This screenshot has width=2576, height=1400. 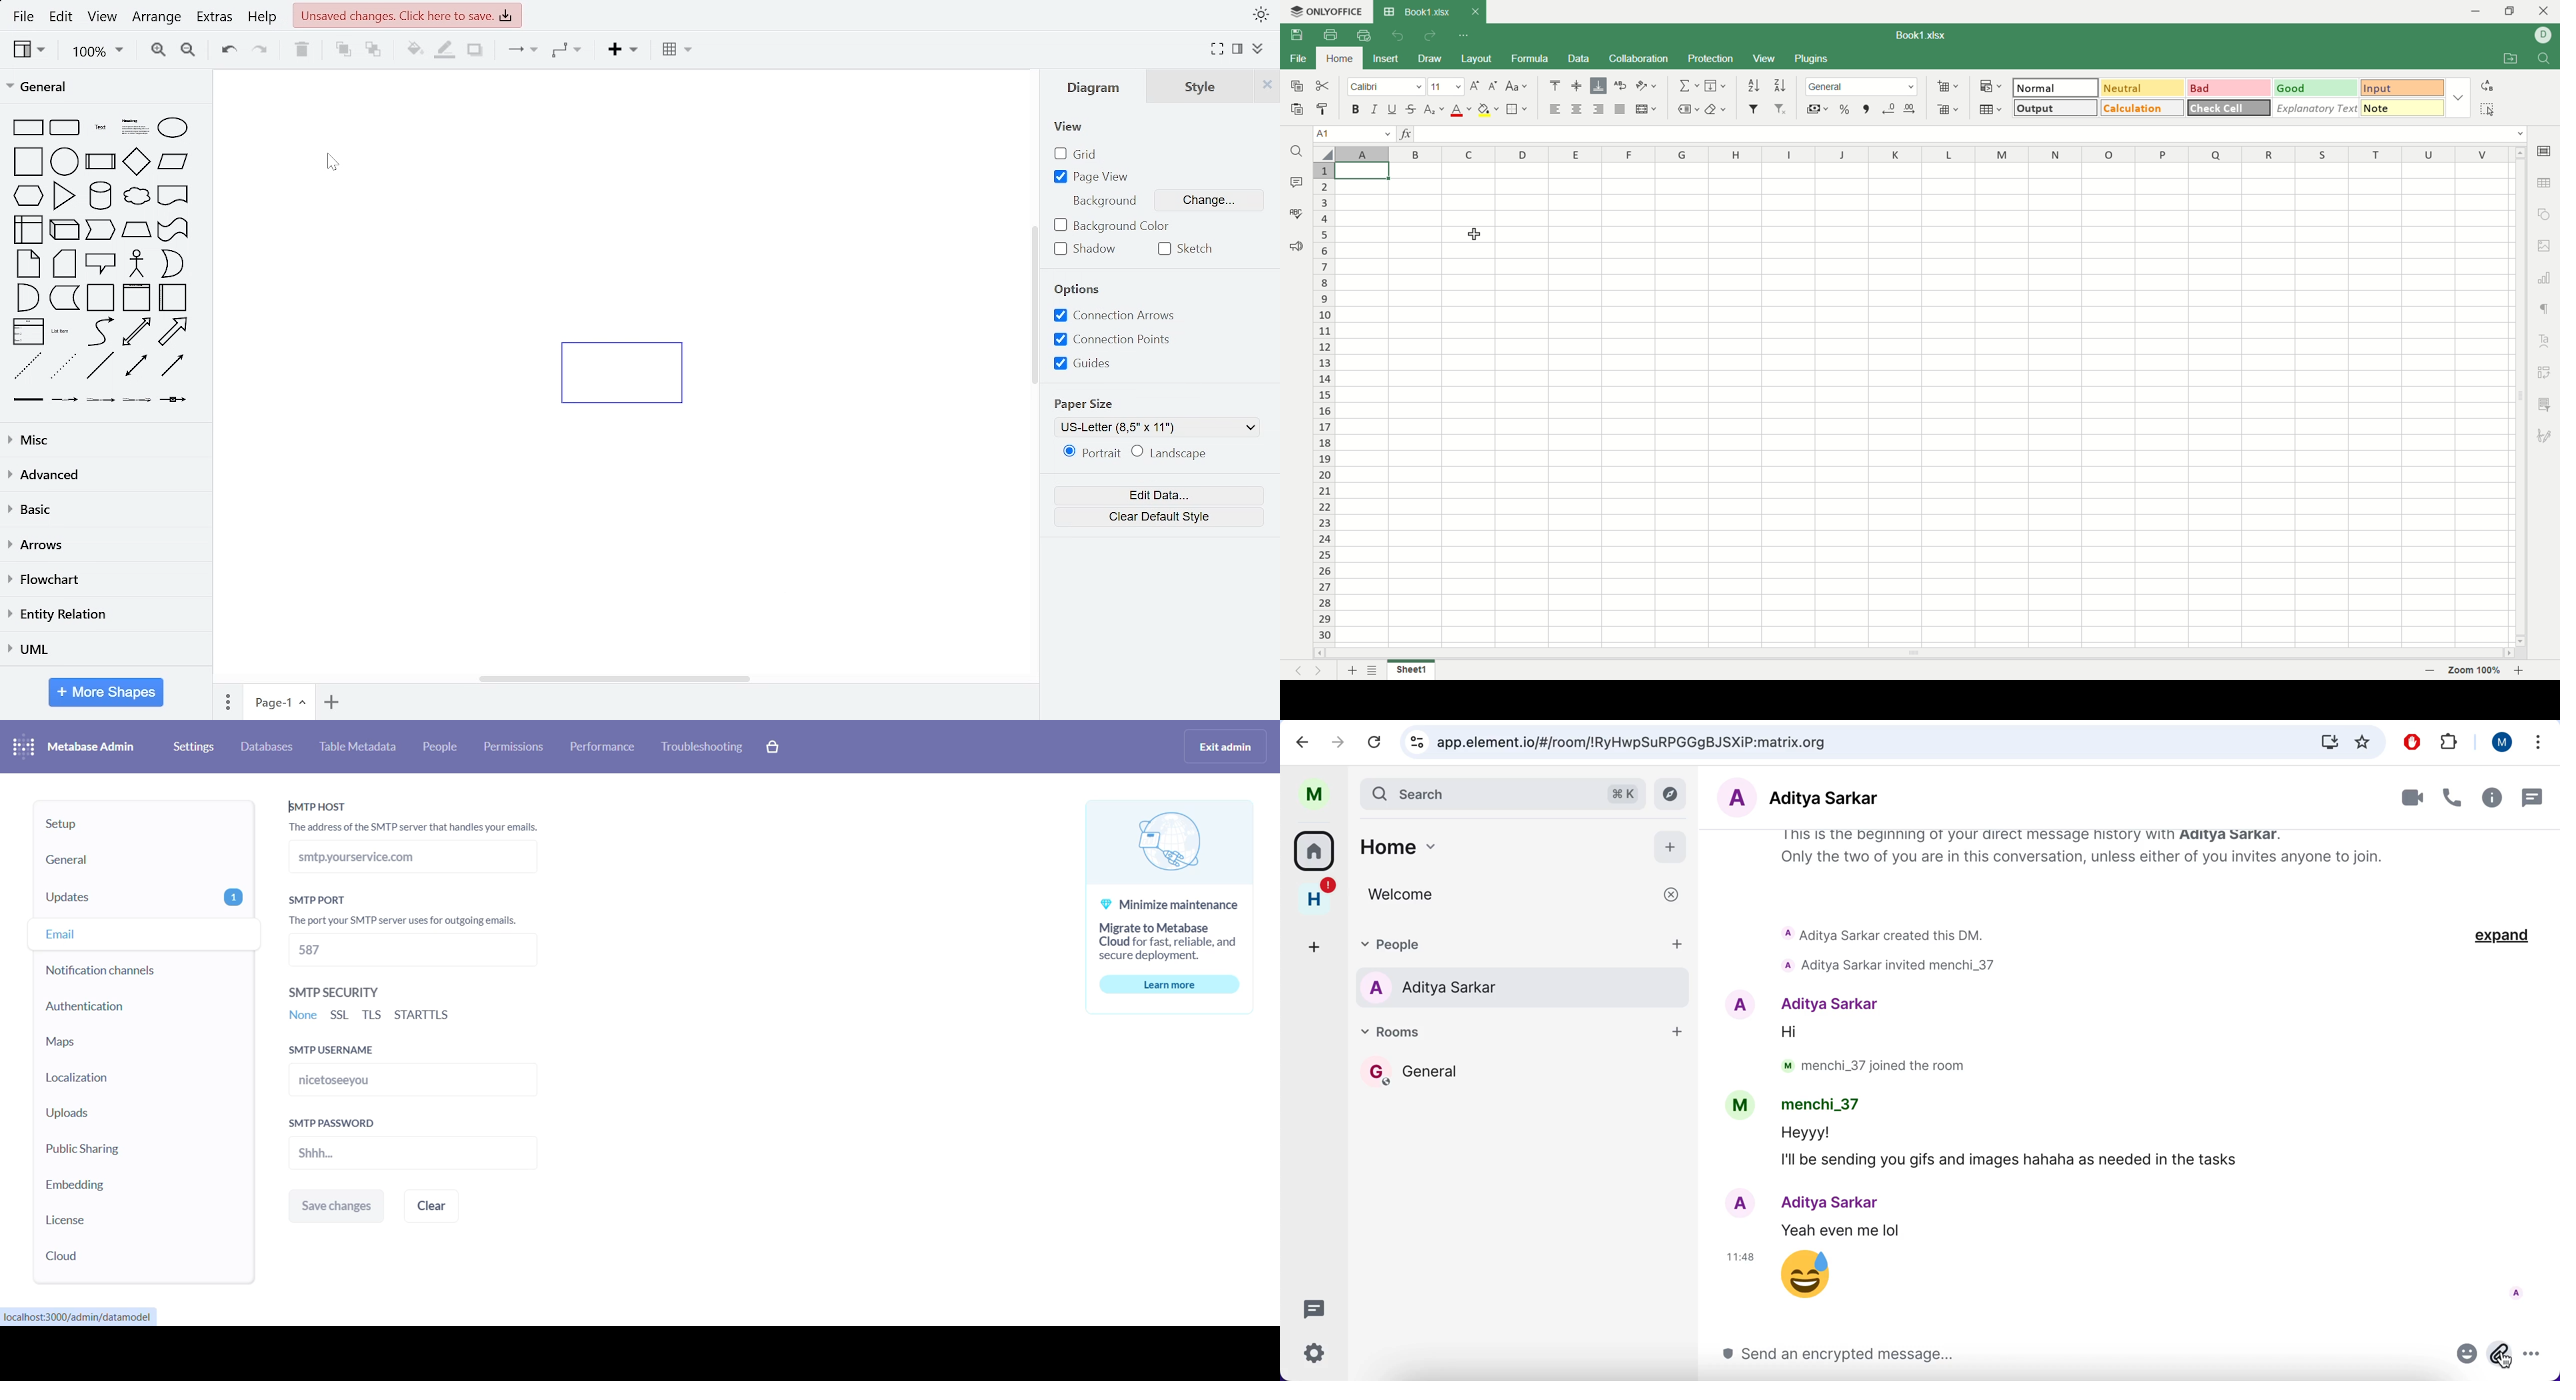 What do you see at coordinates (1330, 35) in the screenshot?
I see `print` at bounding box center [1330, 35].